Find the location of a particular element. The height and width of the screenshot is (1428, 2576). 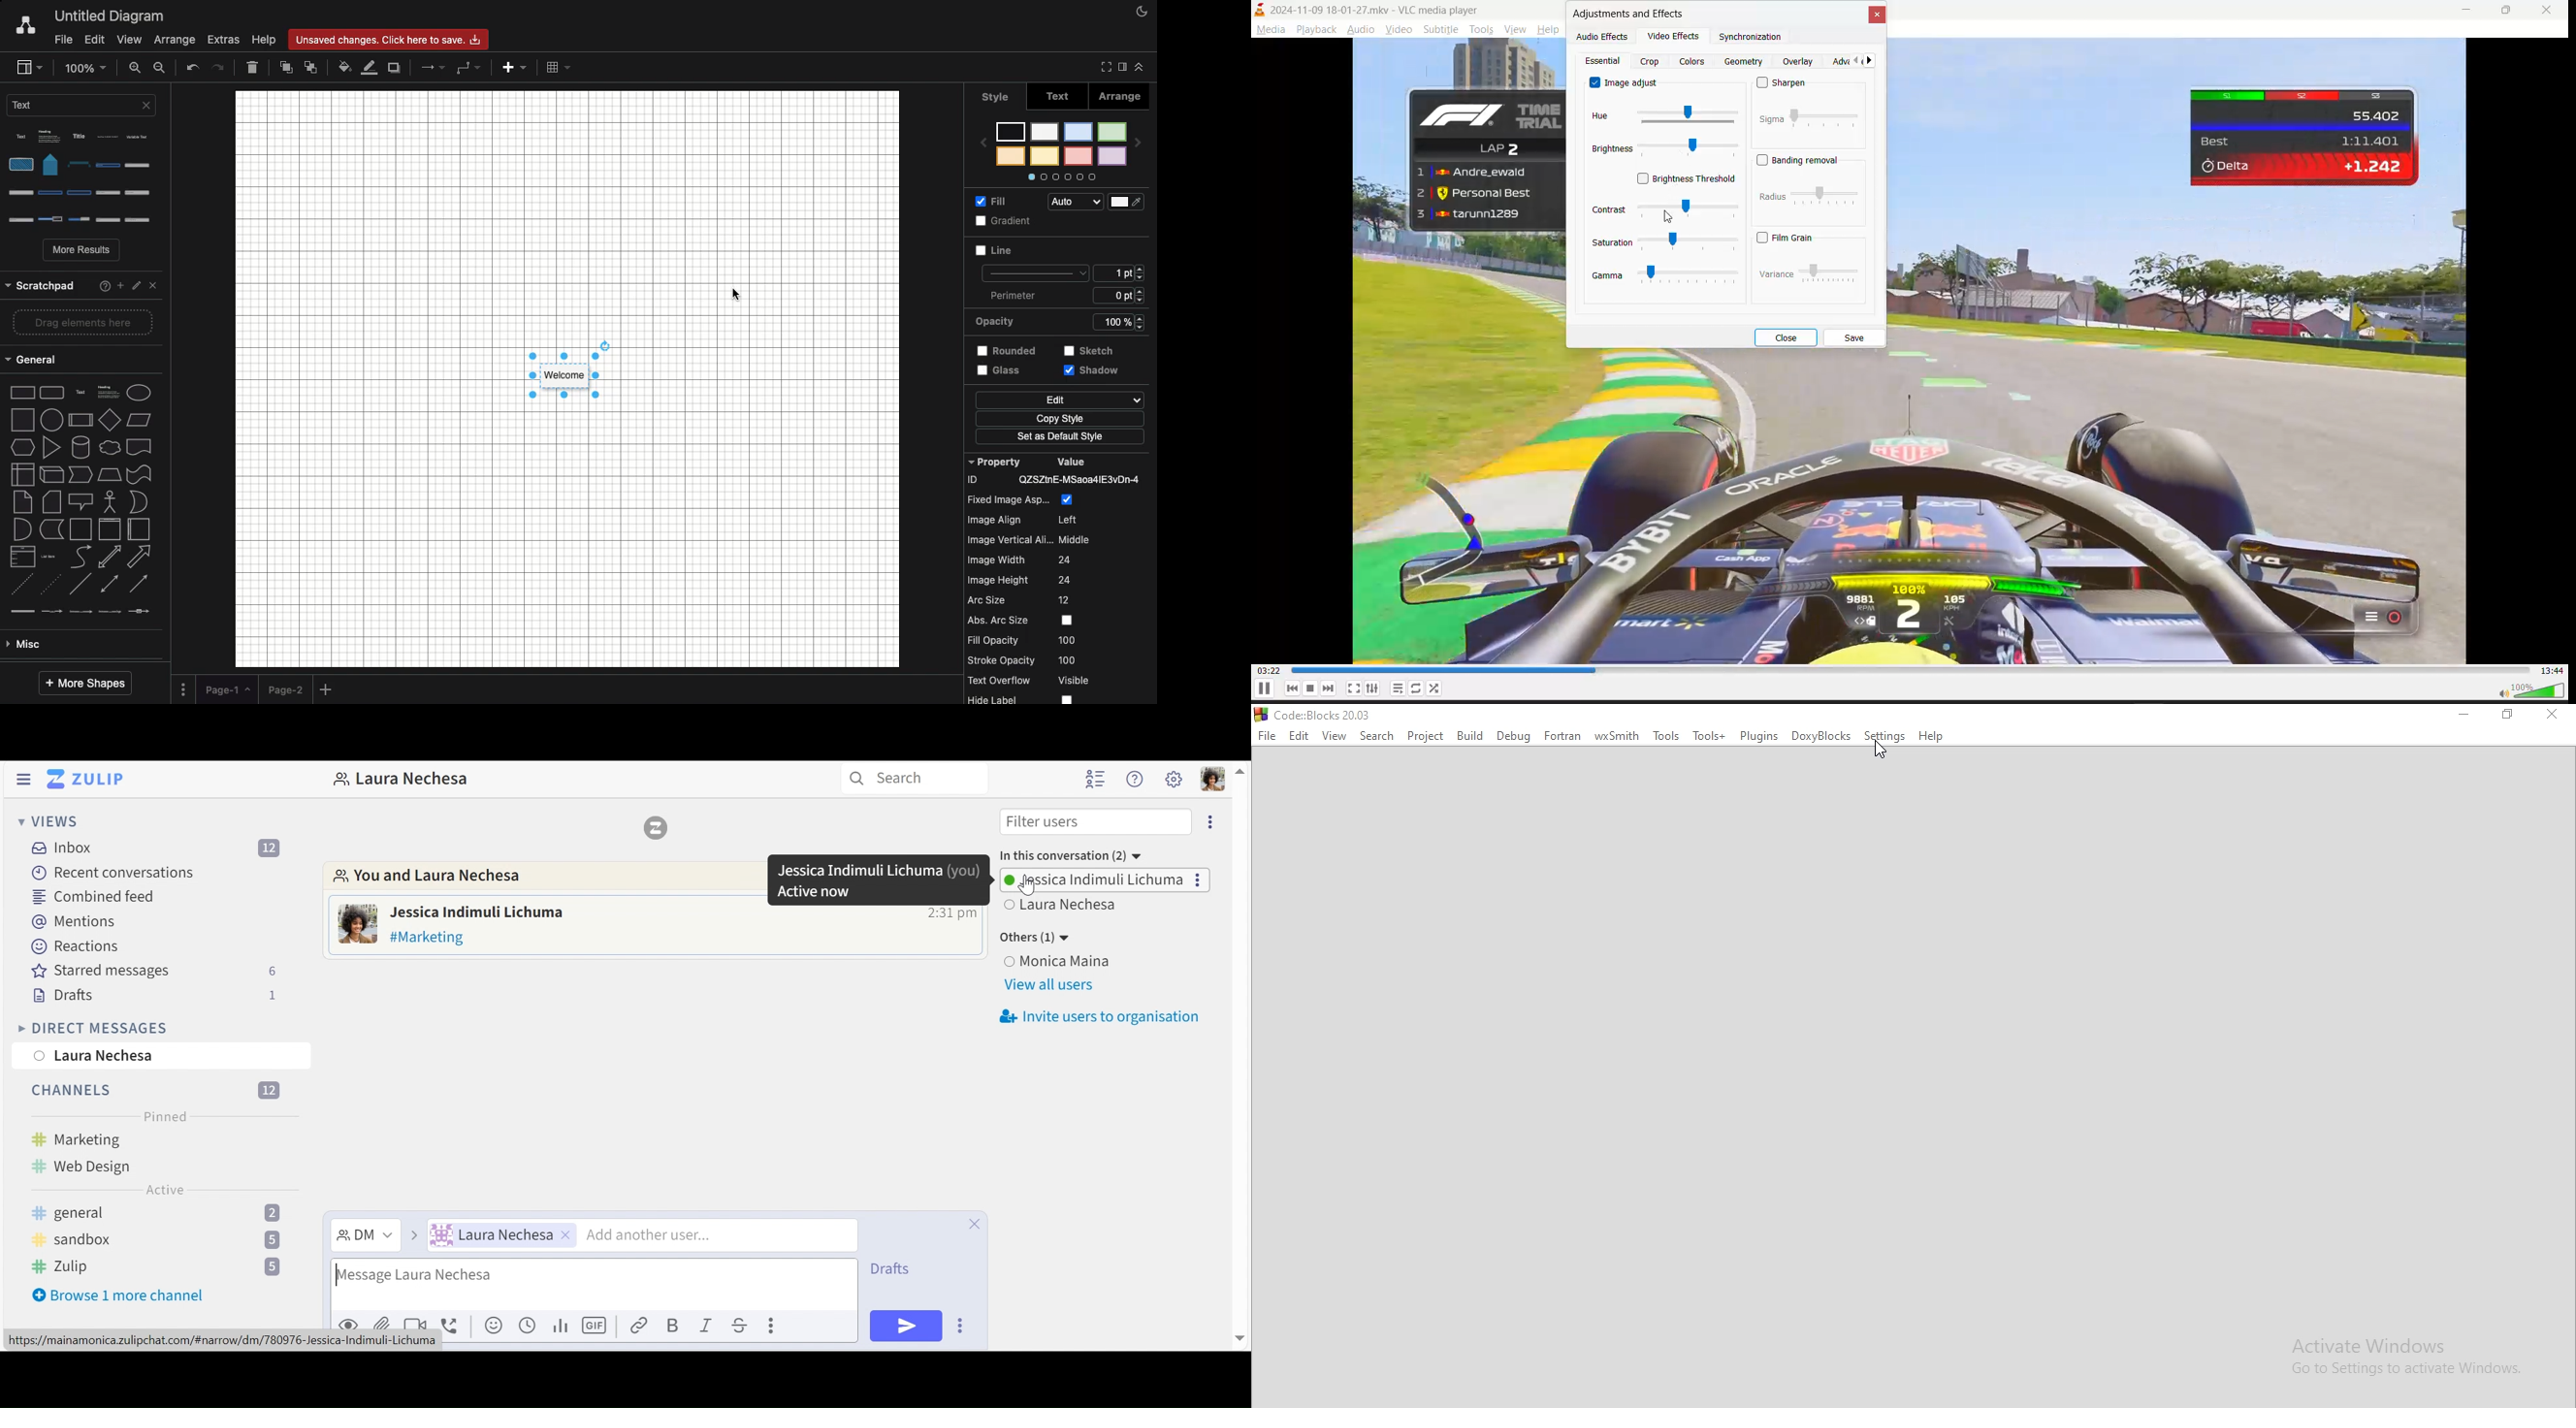

video is located at coordinates (1398, 28).